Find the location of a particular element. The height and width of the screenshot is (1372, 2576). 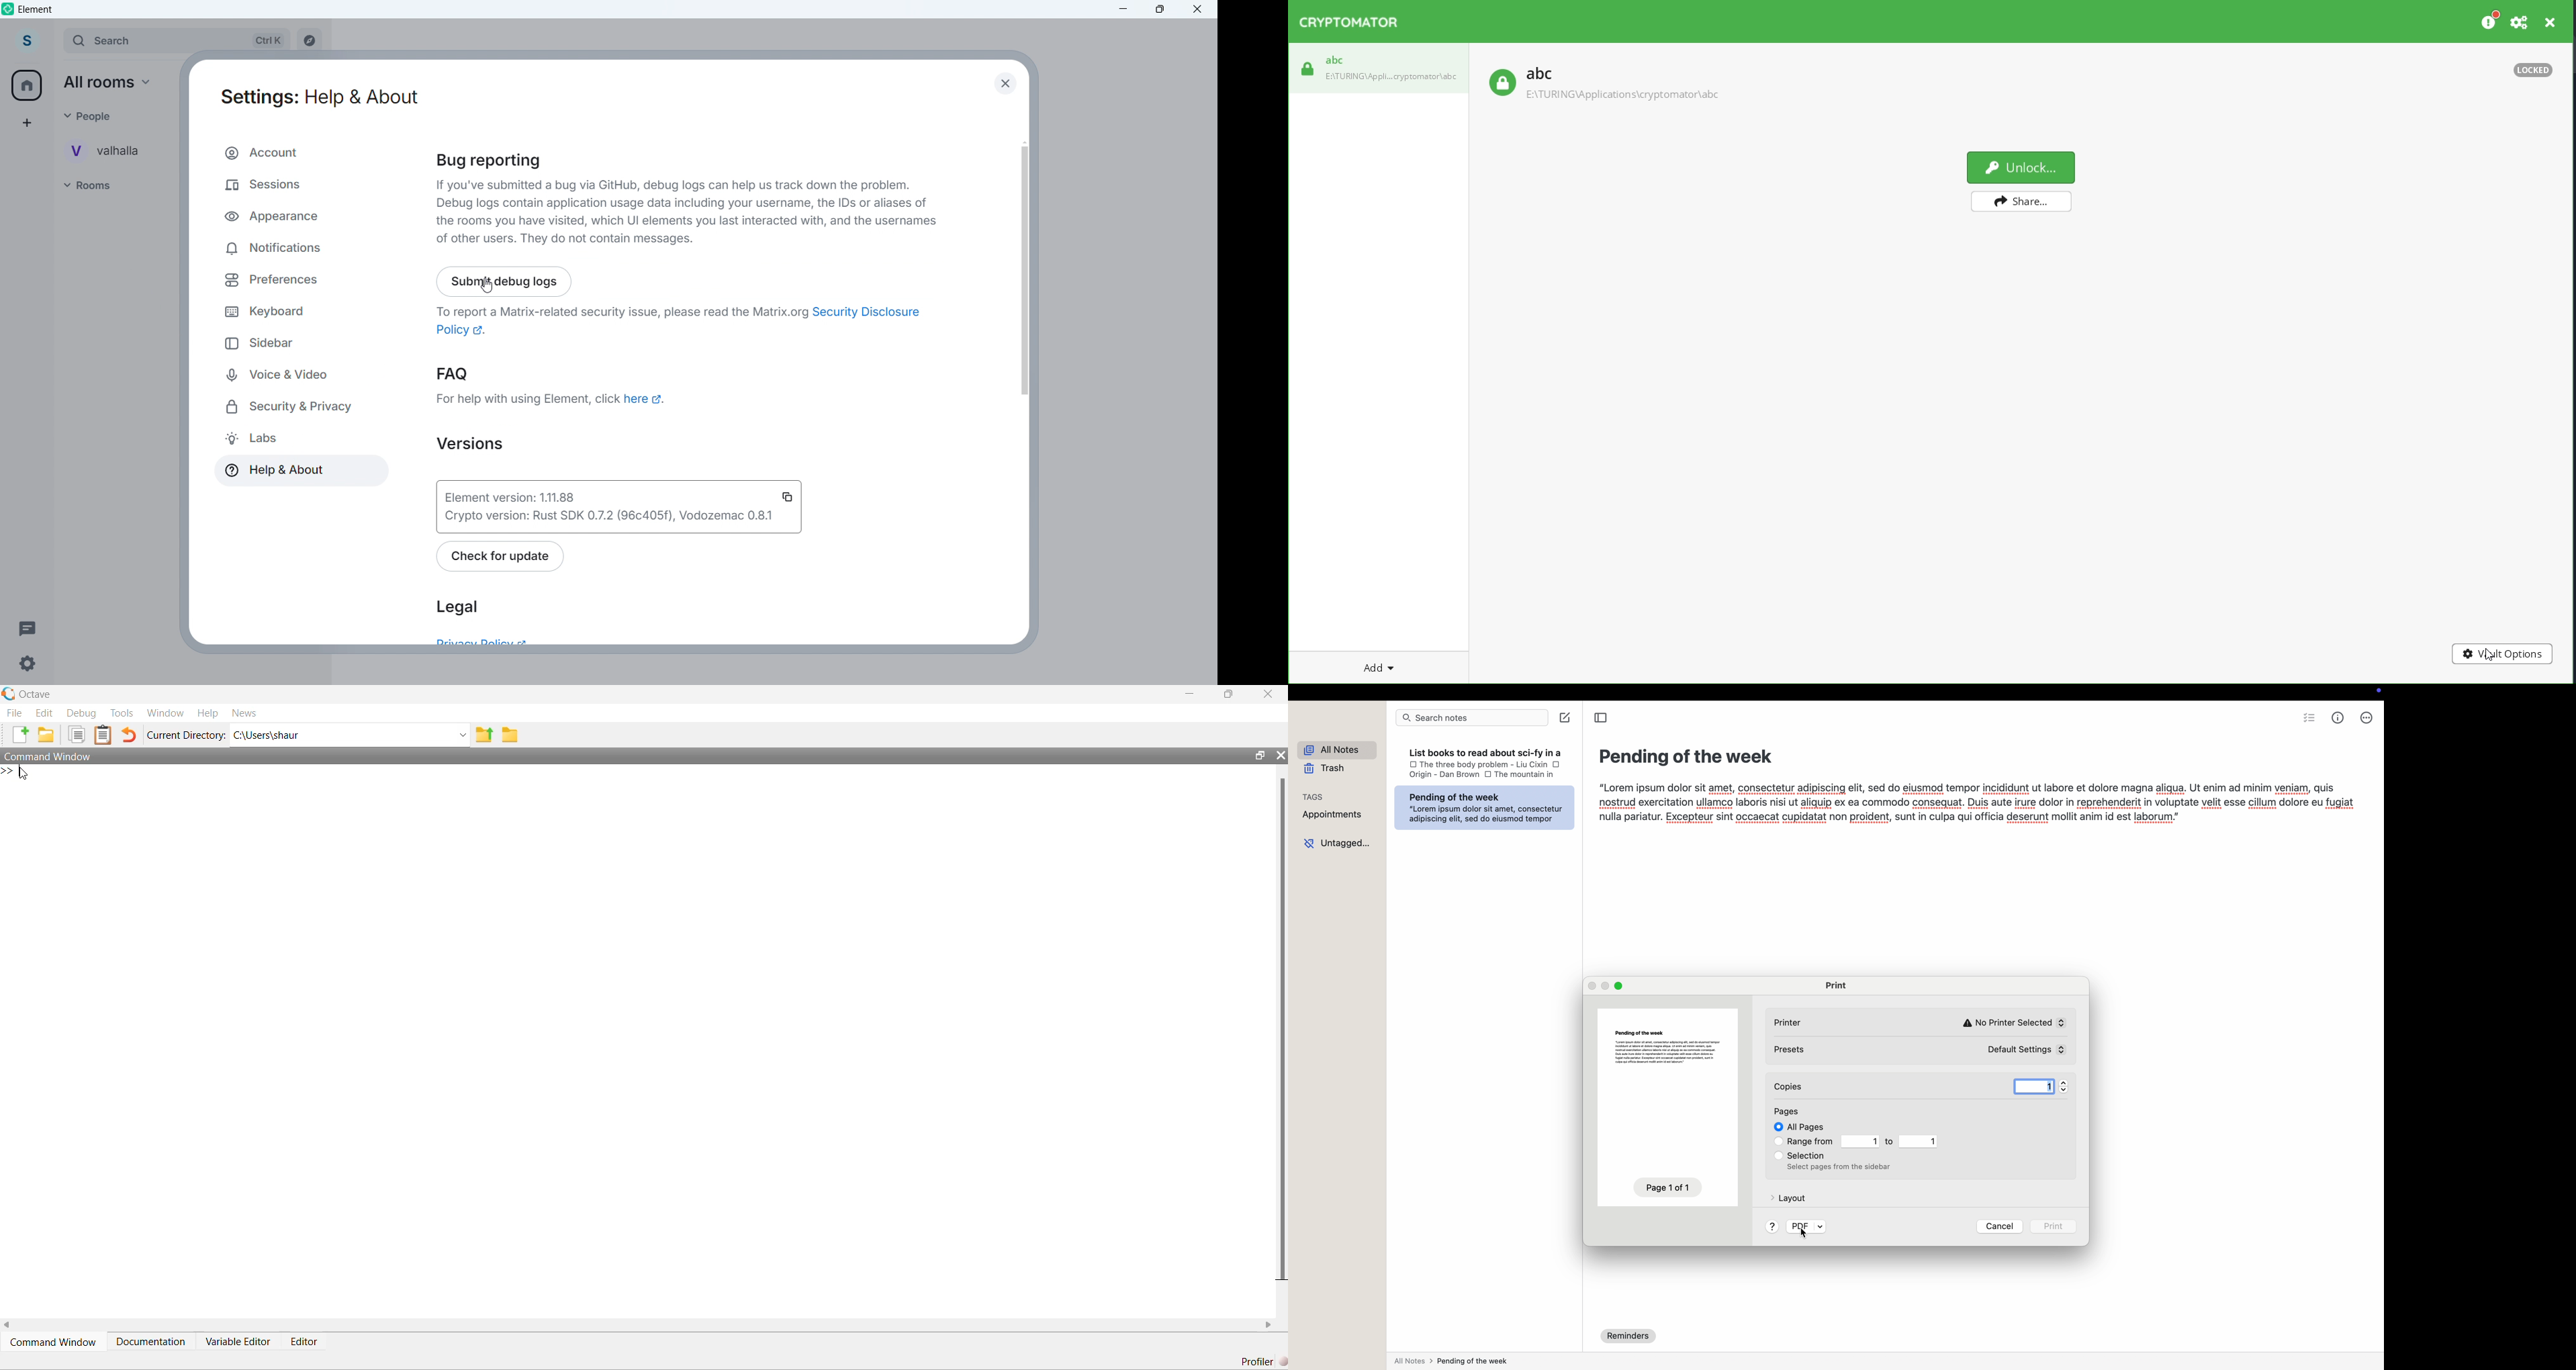

Keyboard  is located at coordinates (265, 311).